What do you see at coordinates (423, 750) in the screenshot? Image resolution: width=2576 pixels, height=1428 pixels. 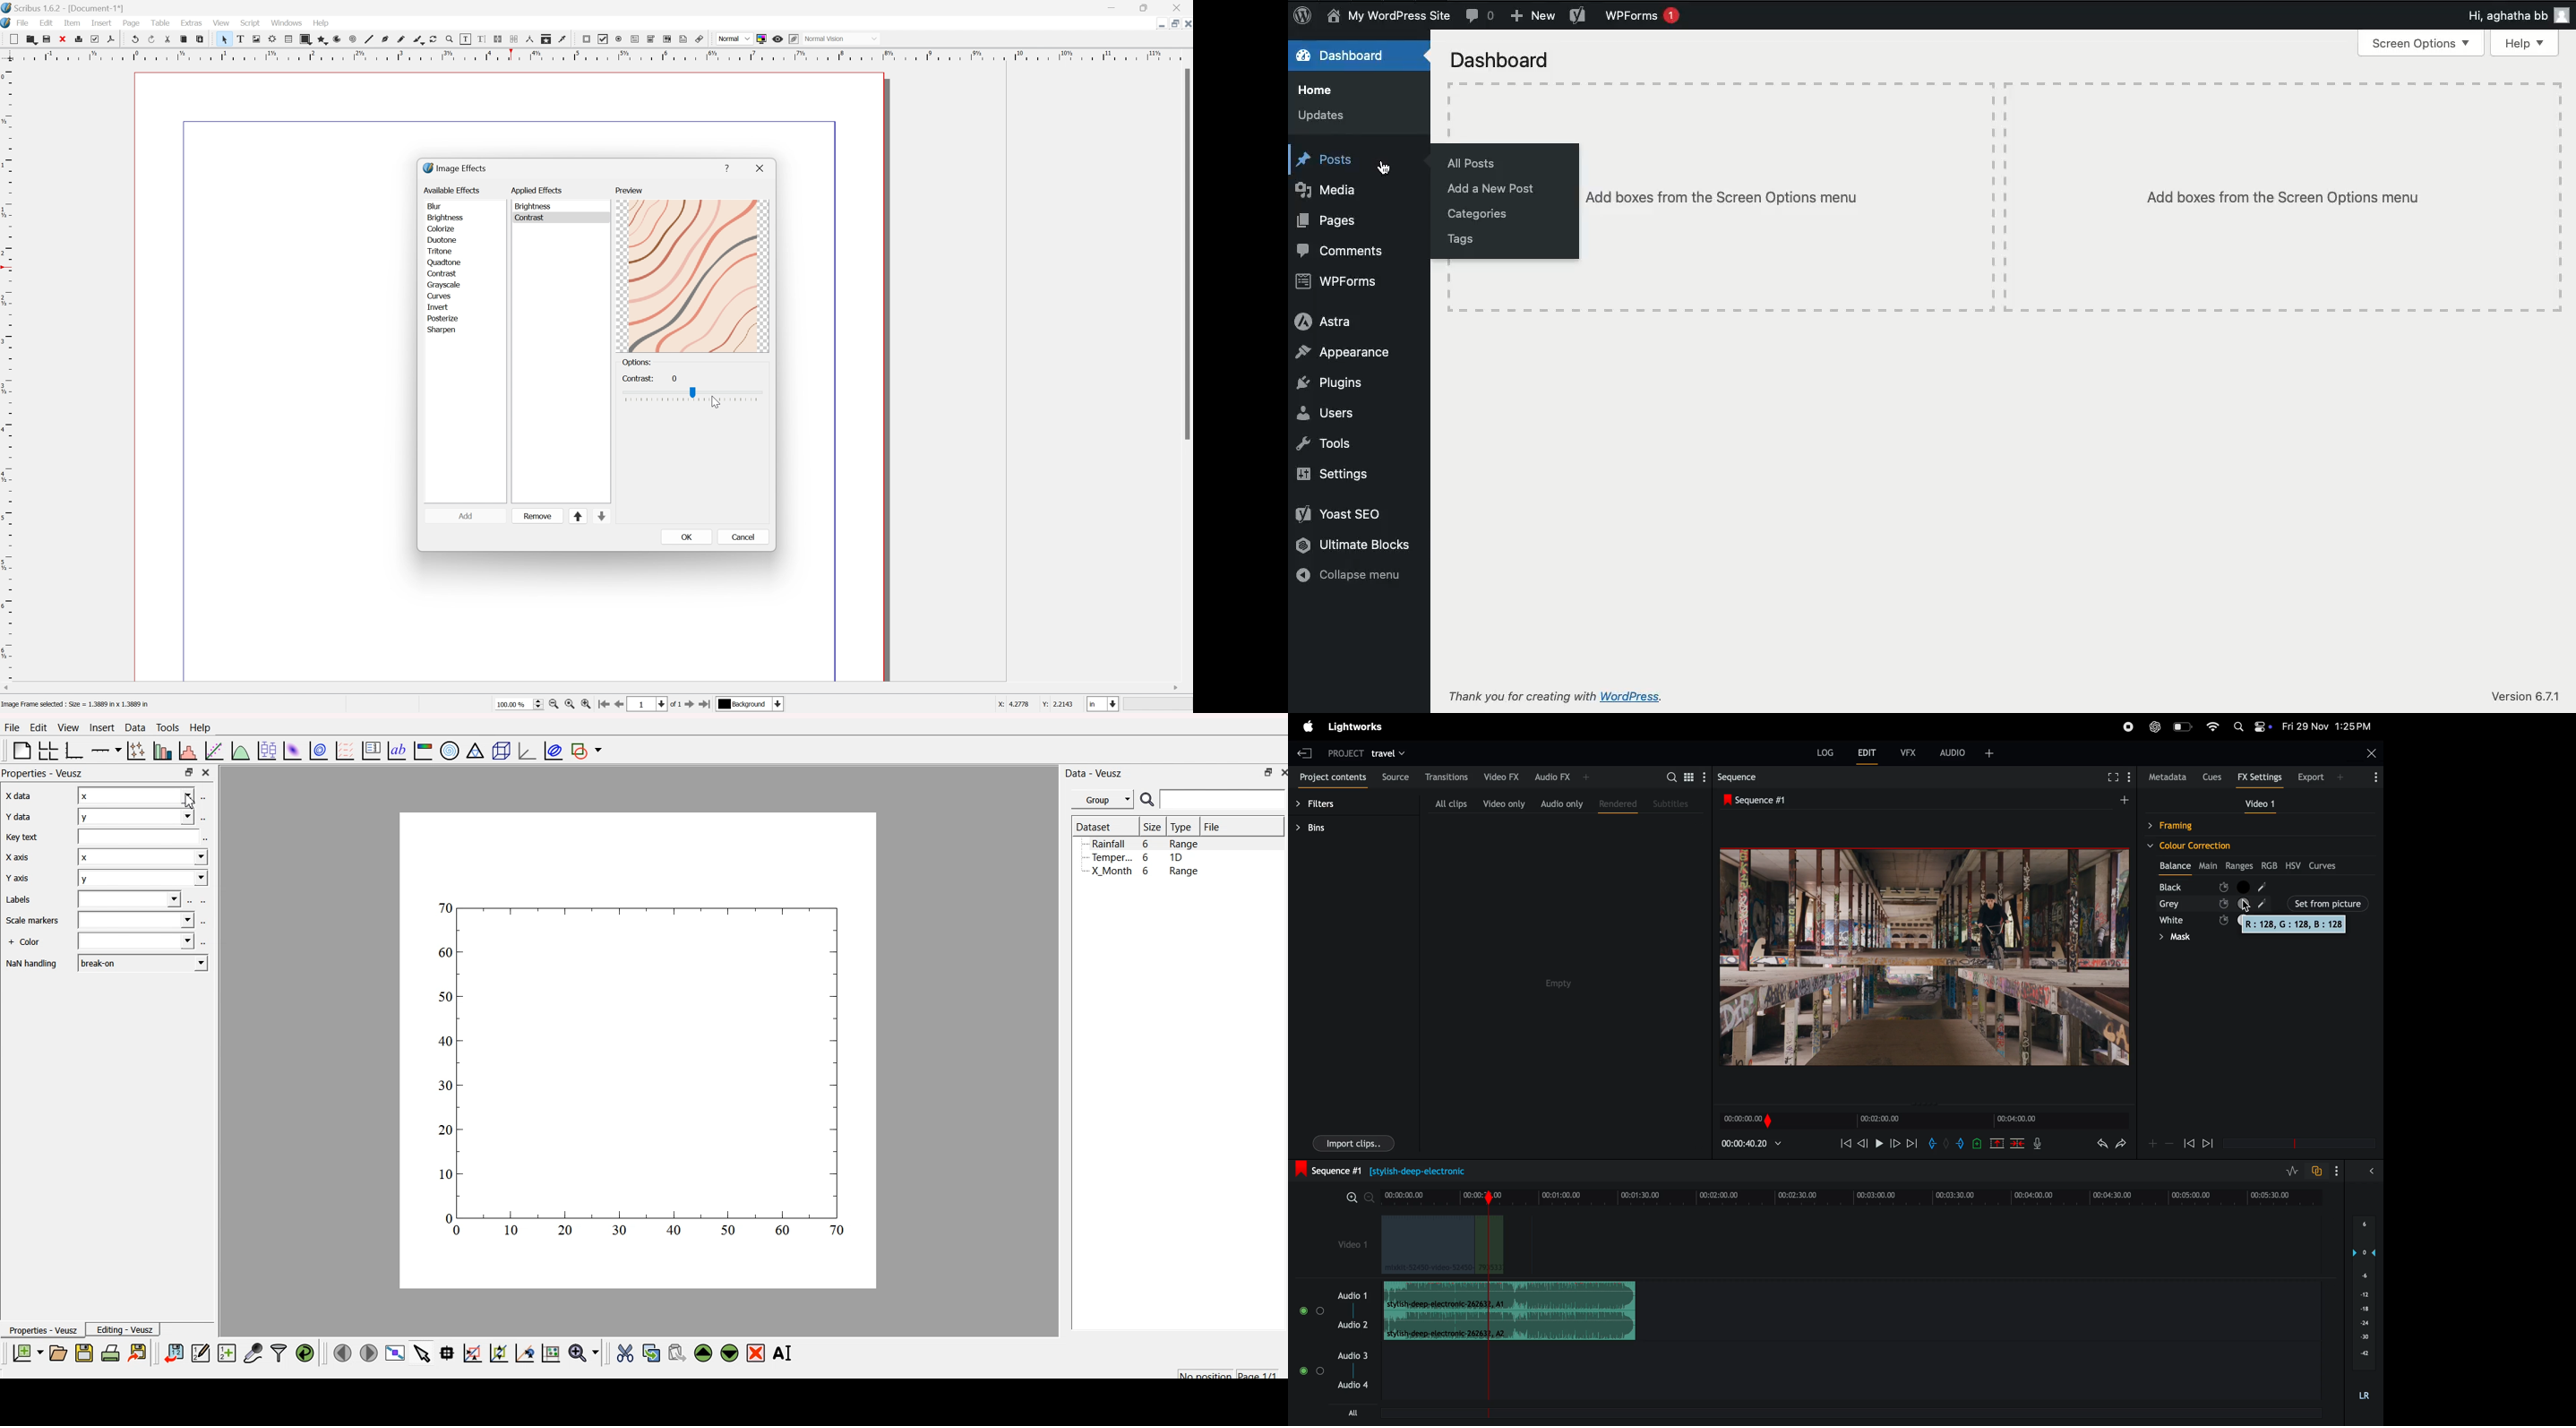 I see `image color bar ` at bounding box center [423, 750].